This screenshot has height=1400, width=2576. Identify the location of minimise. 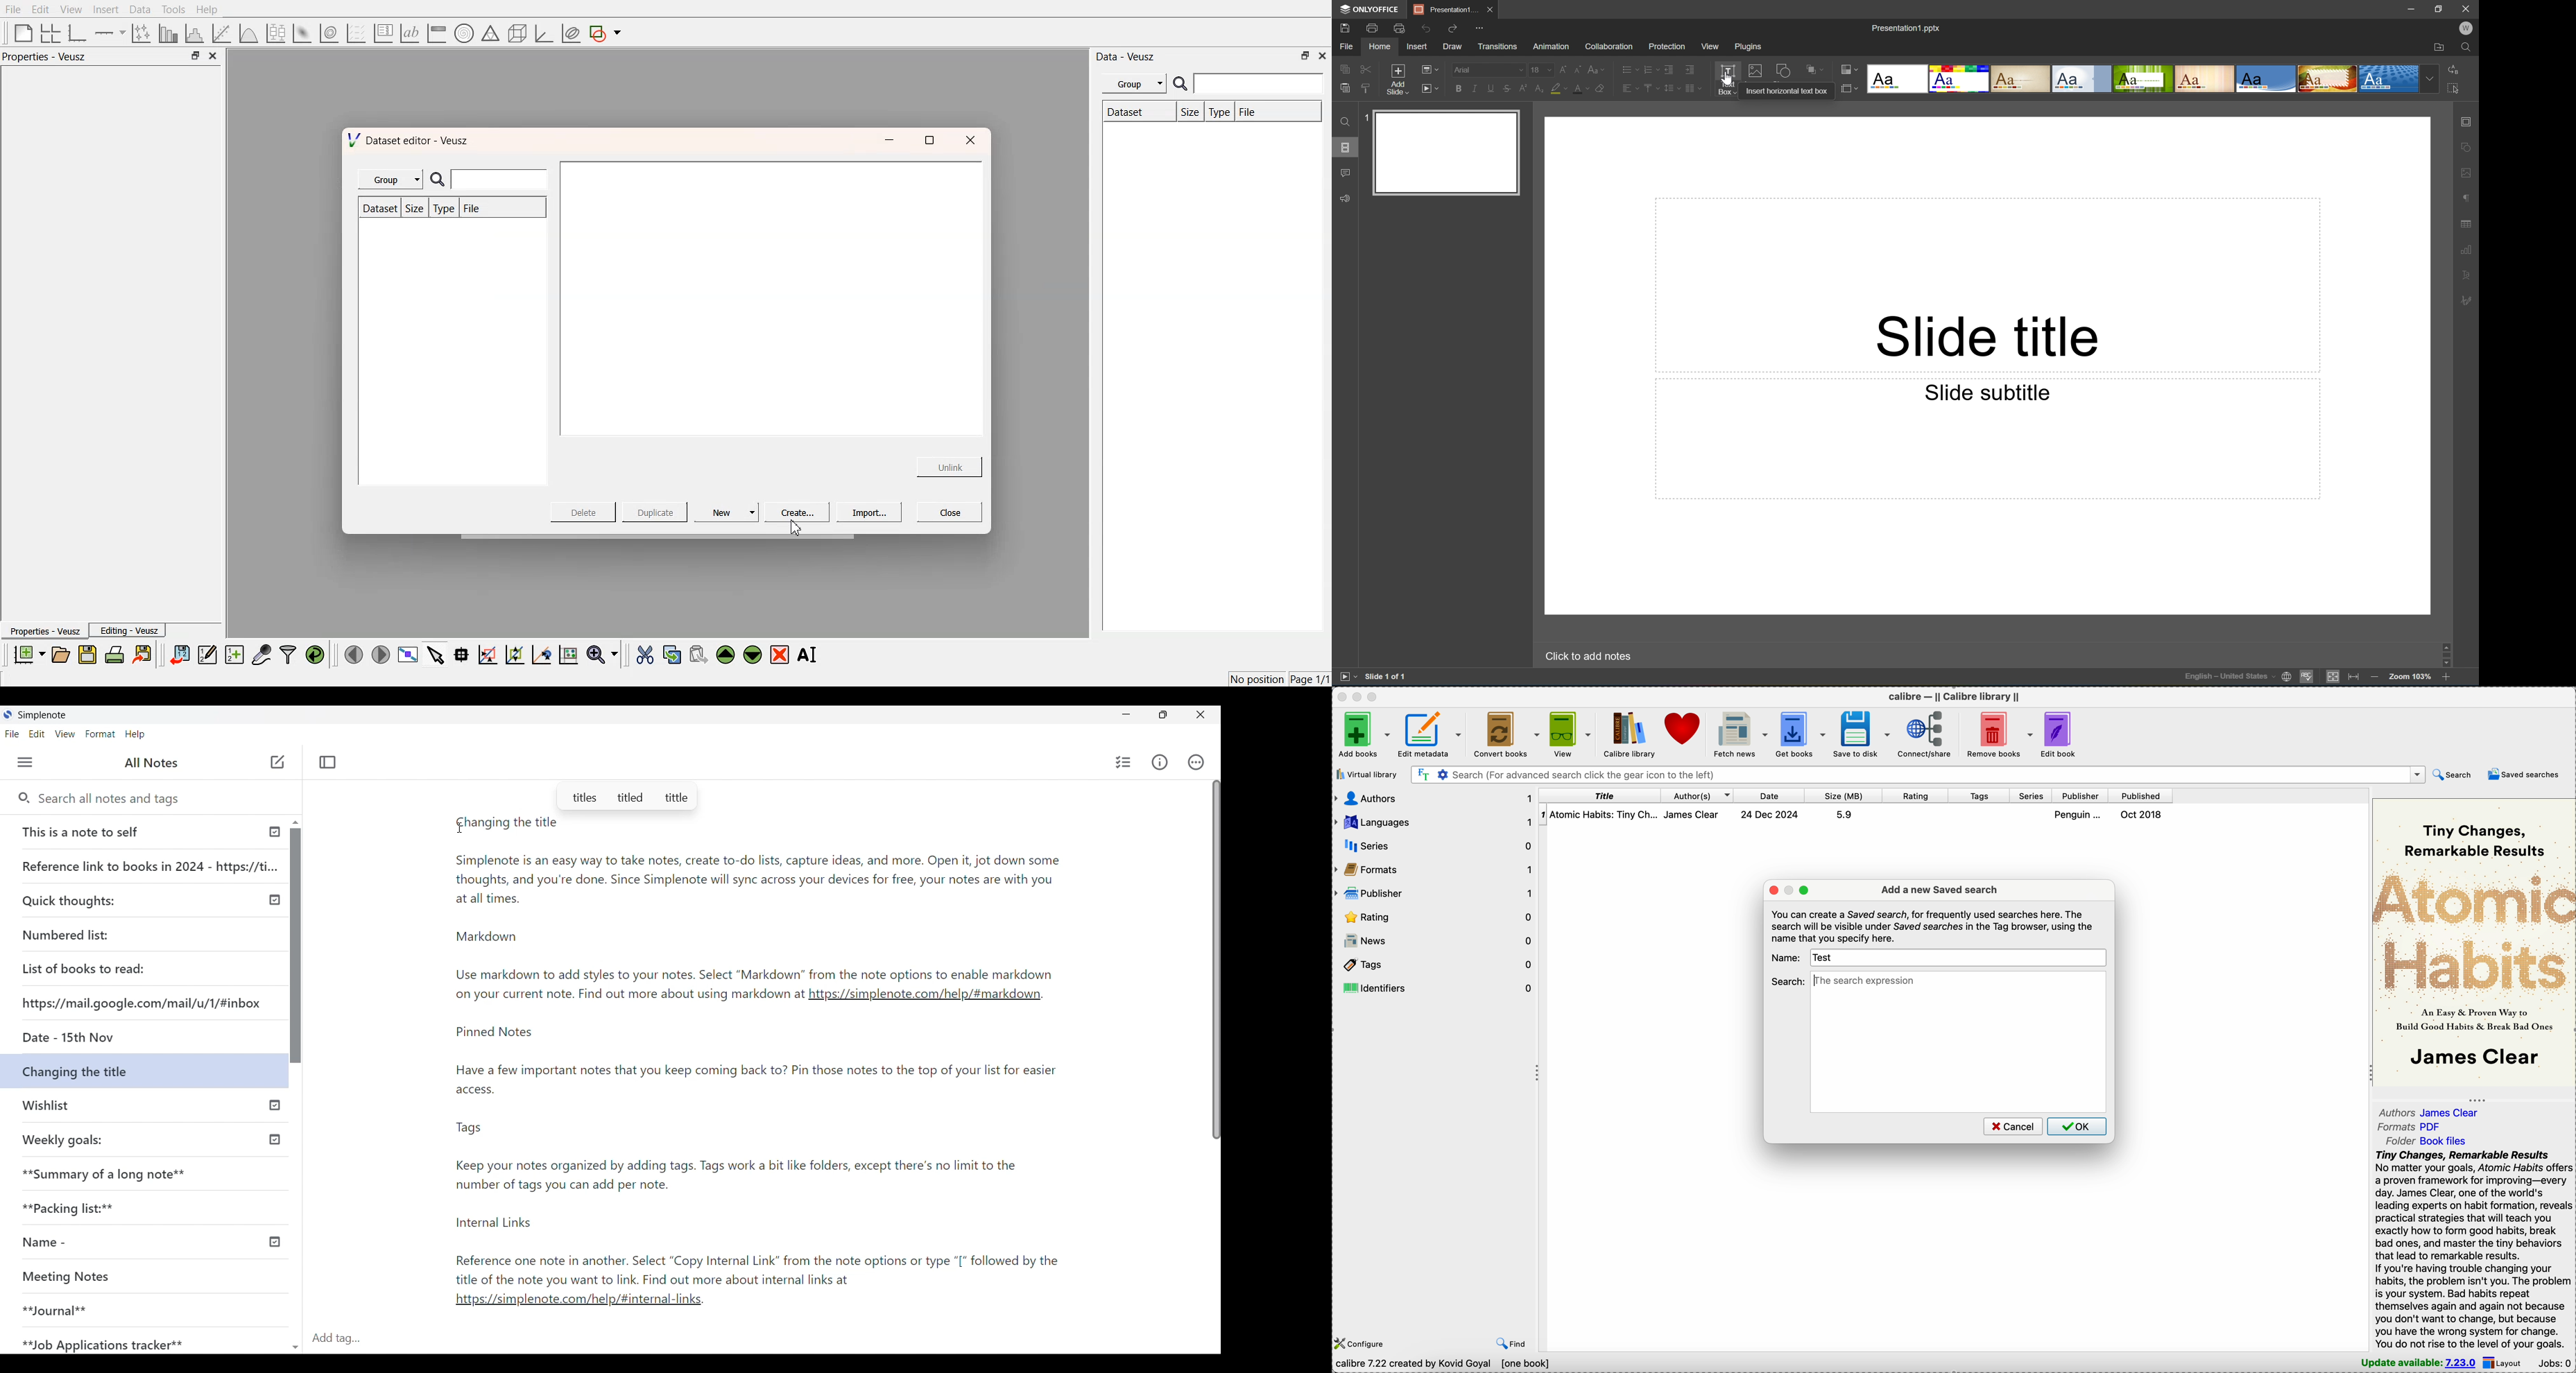
(886, 139).